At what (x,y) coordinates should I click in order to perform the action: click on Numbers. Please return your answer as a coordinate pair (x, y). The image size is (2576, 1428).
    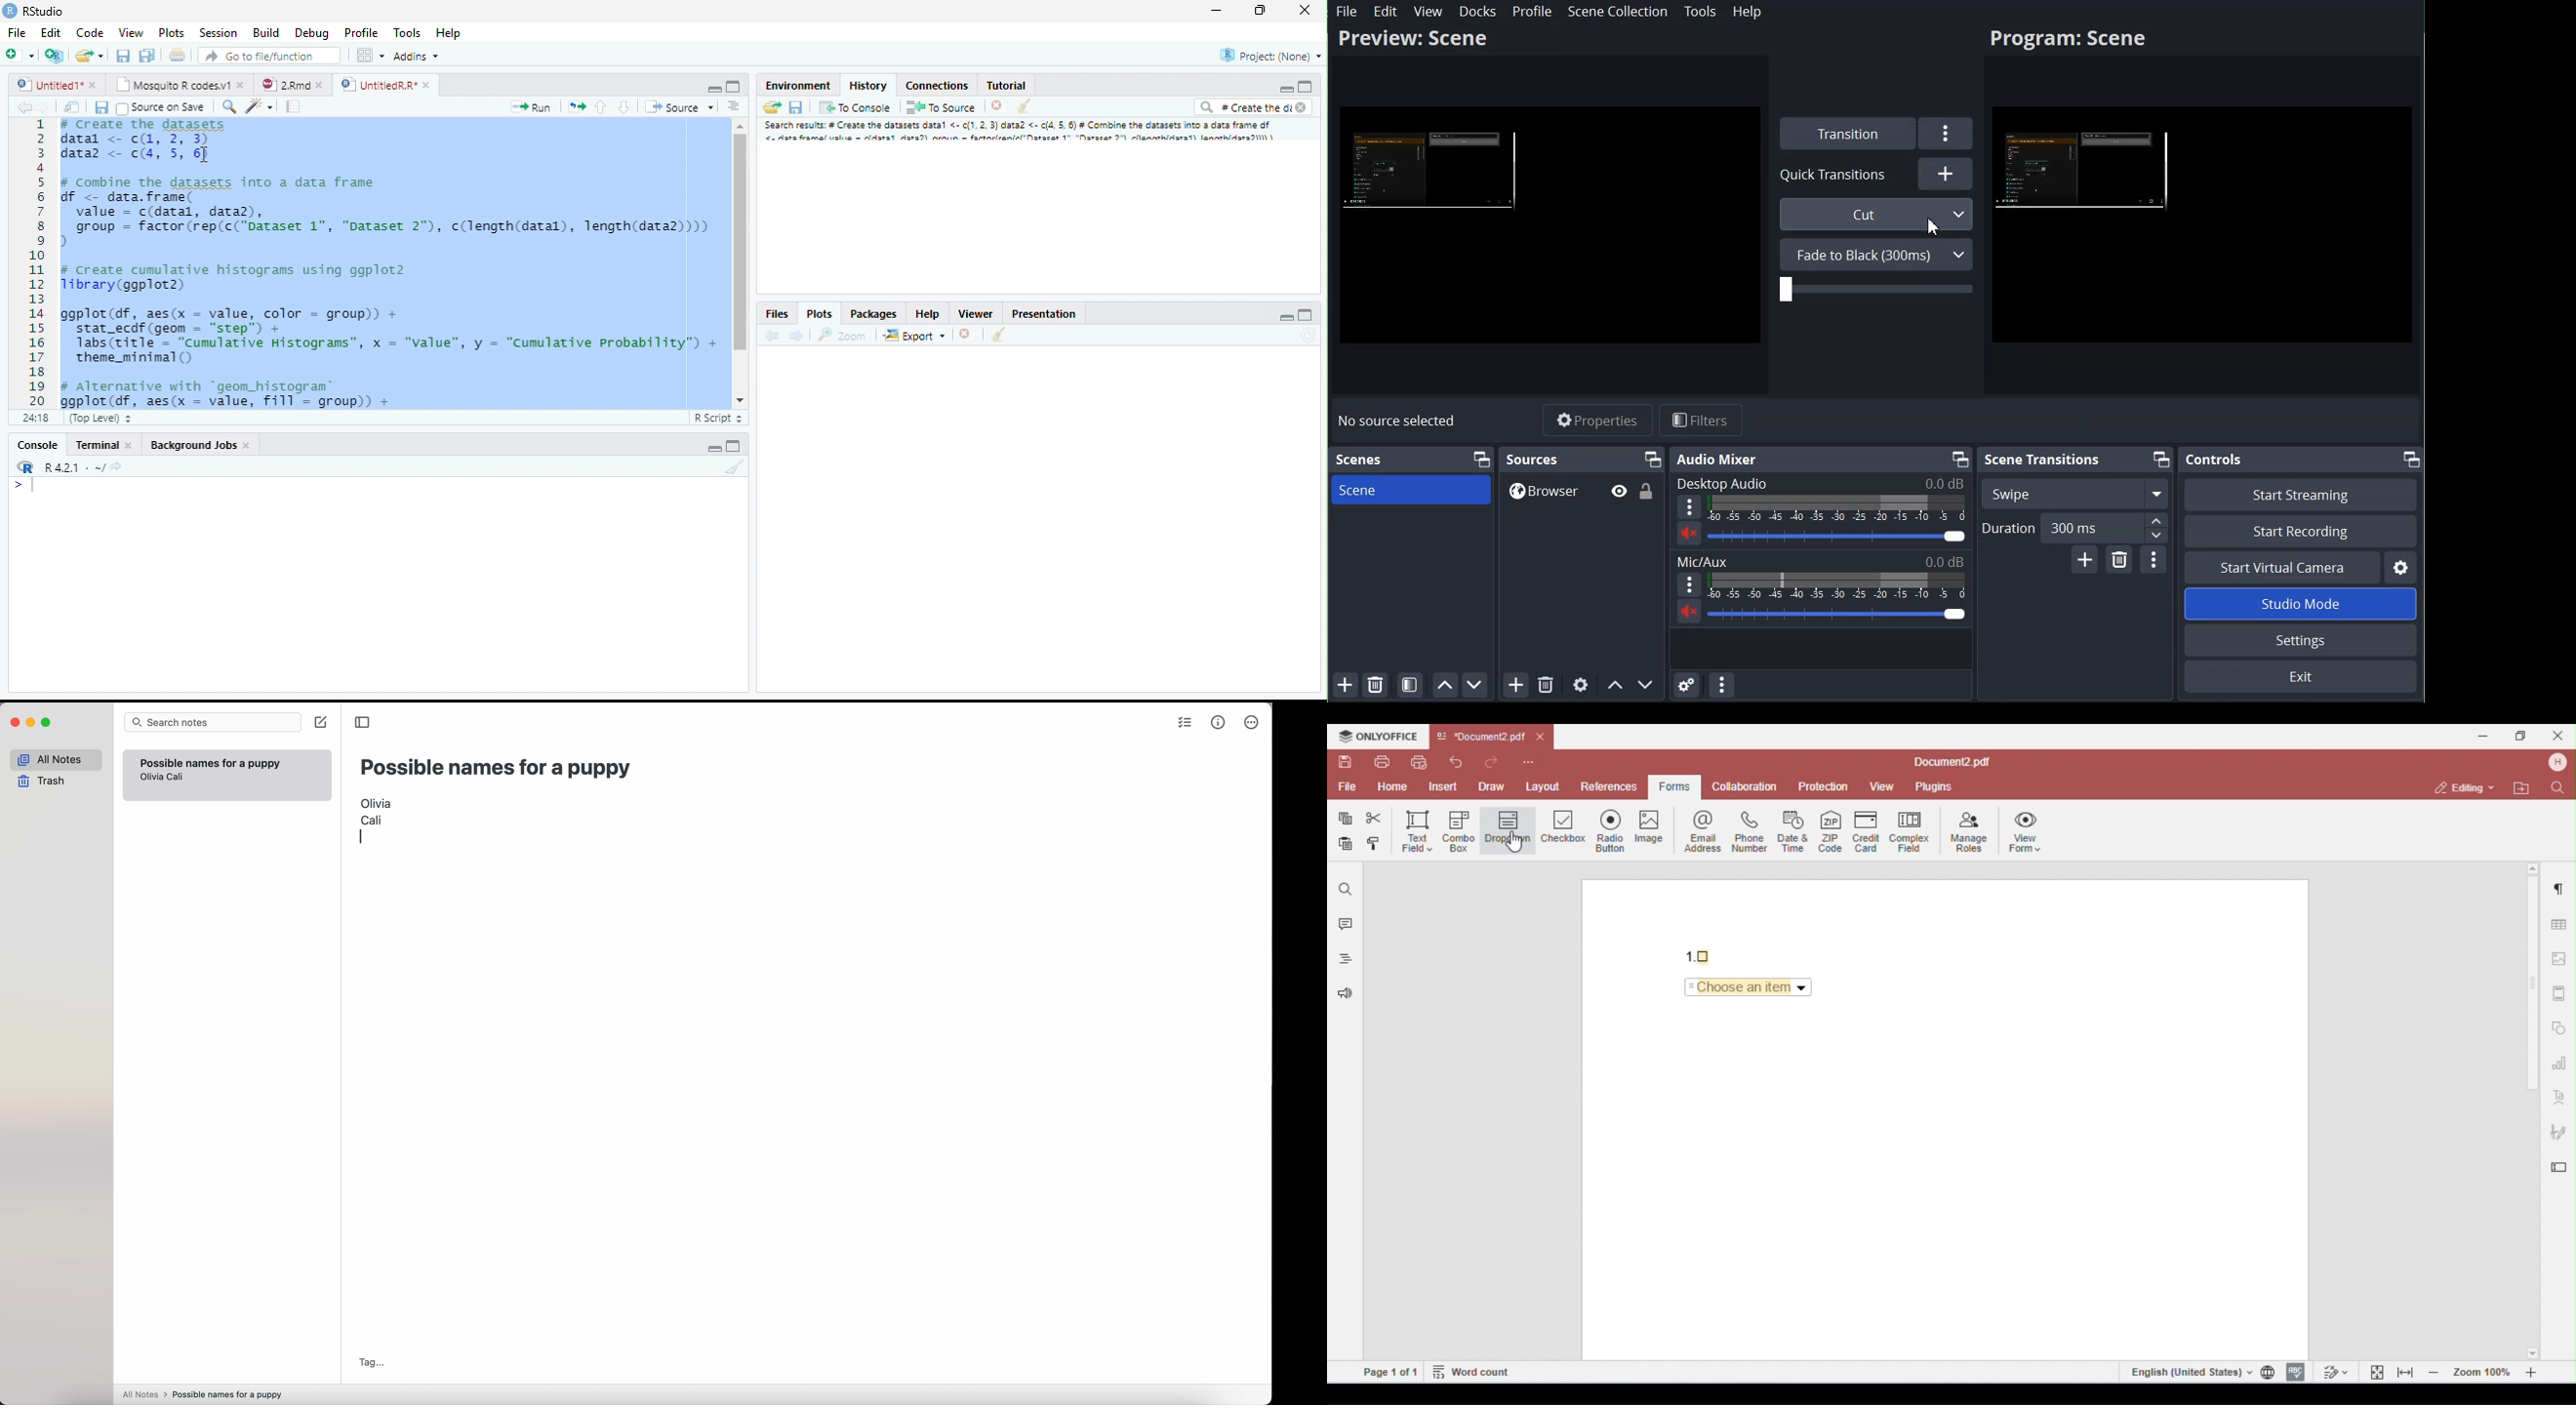
    Looking at the image, I should click on (39, 262).